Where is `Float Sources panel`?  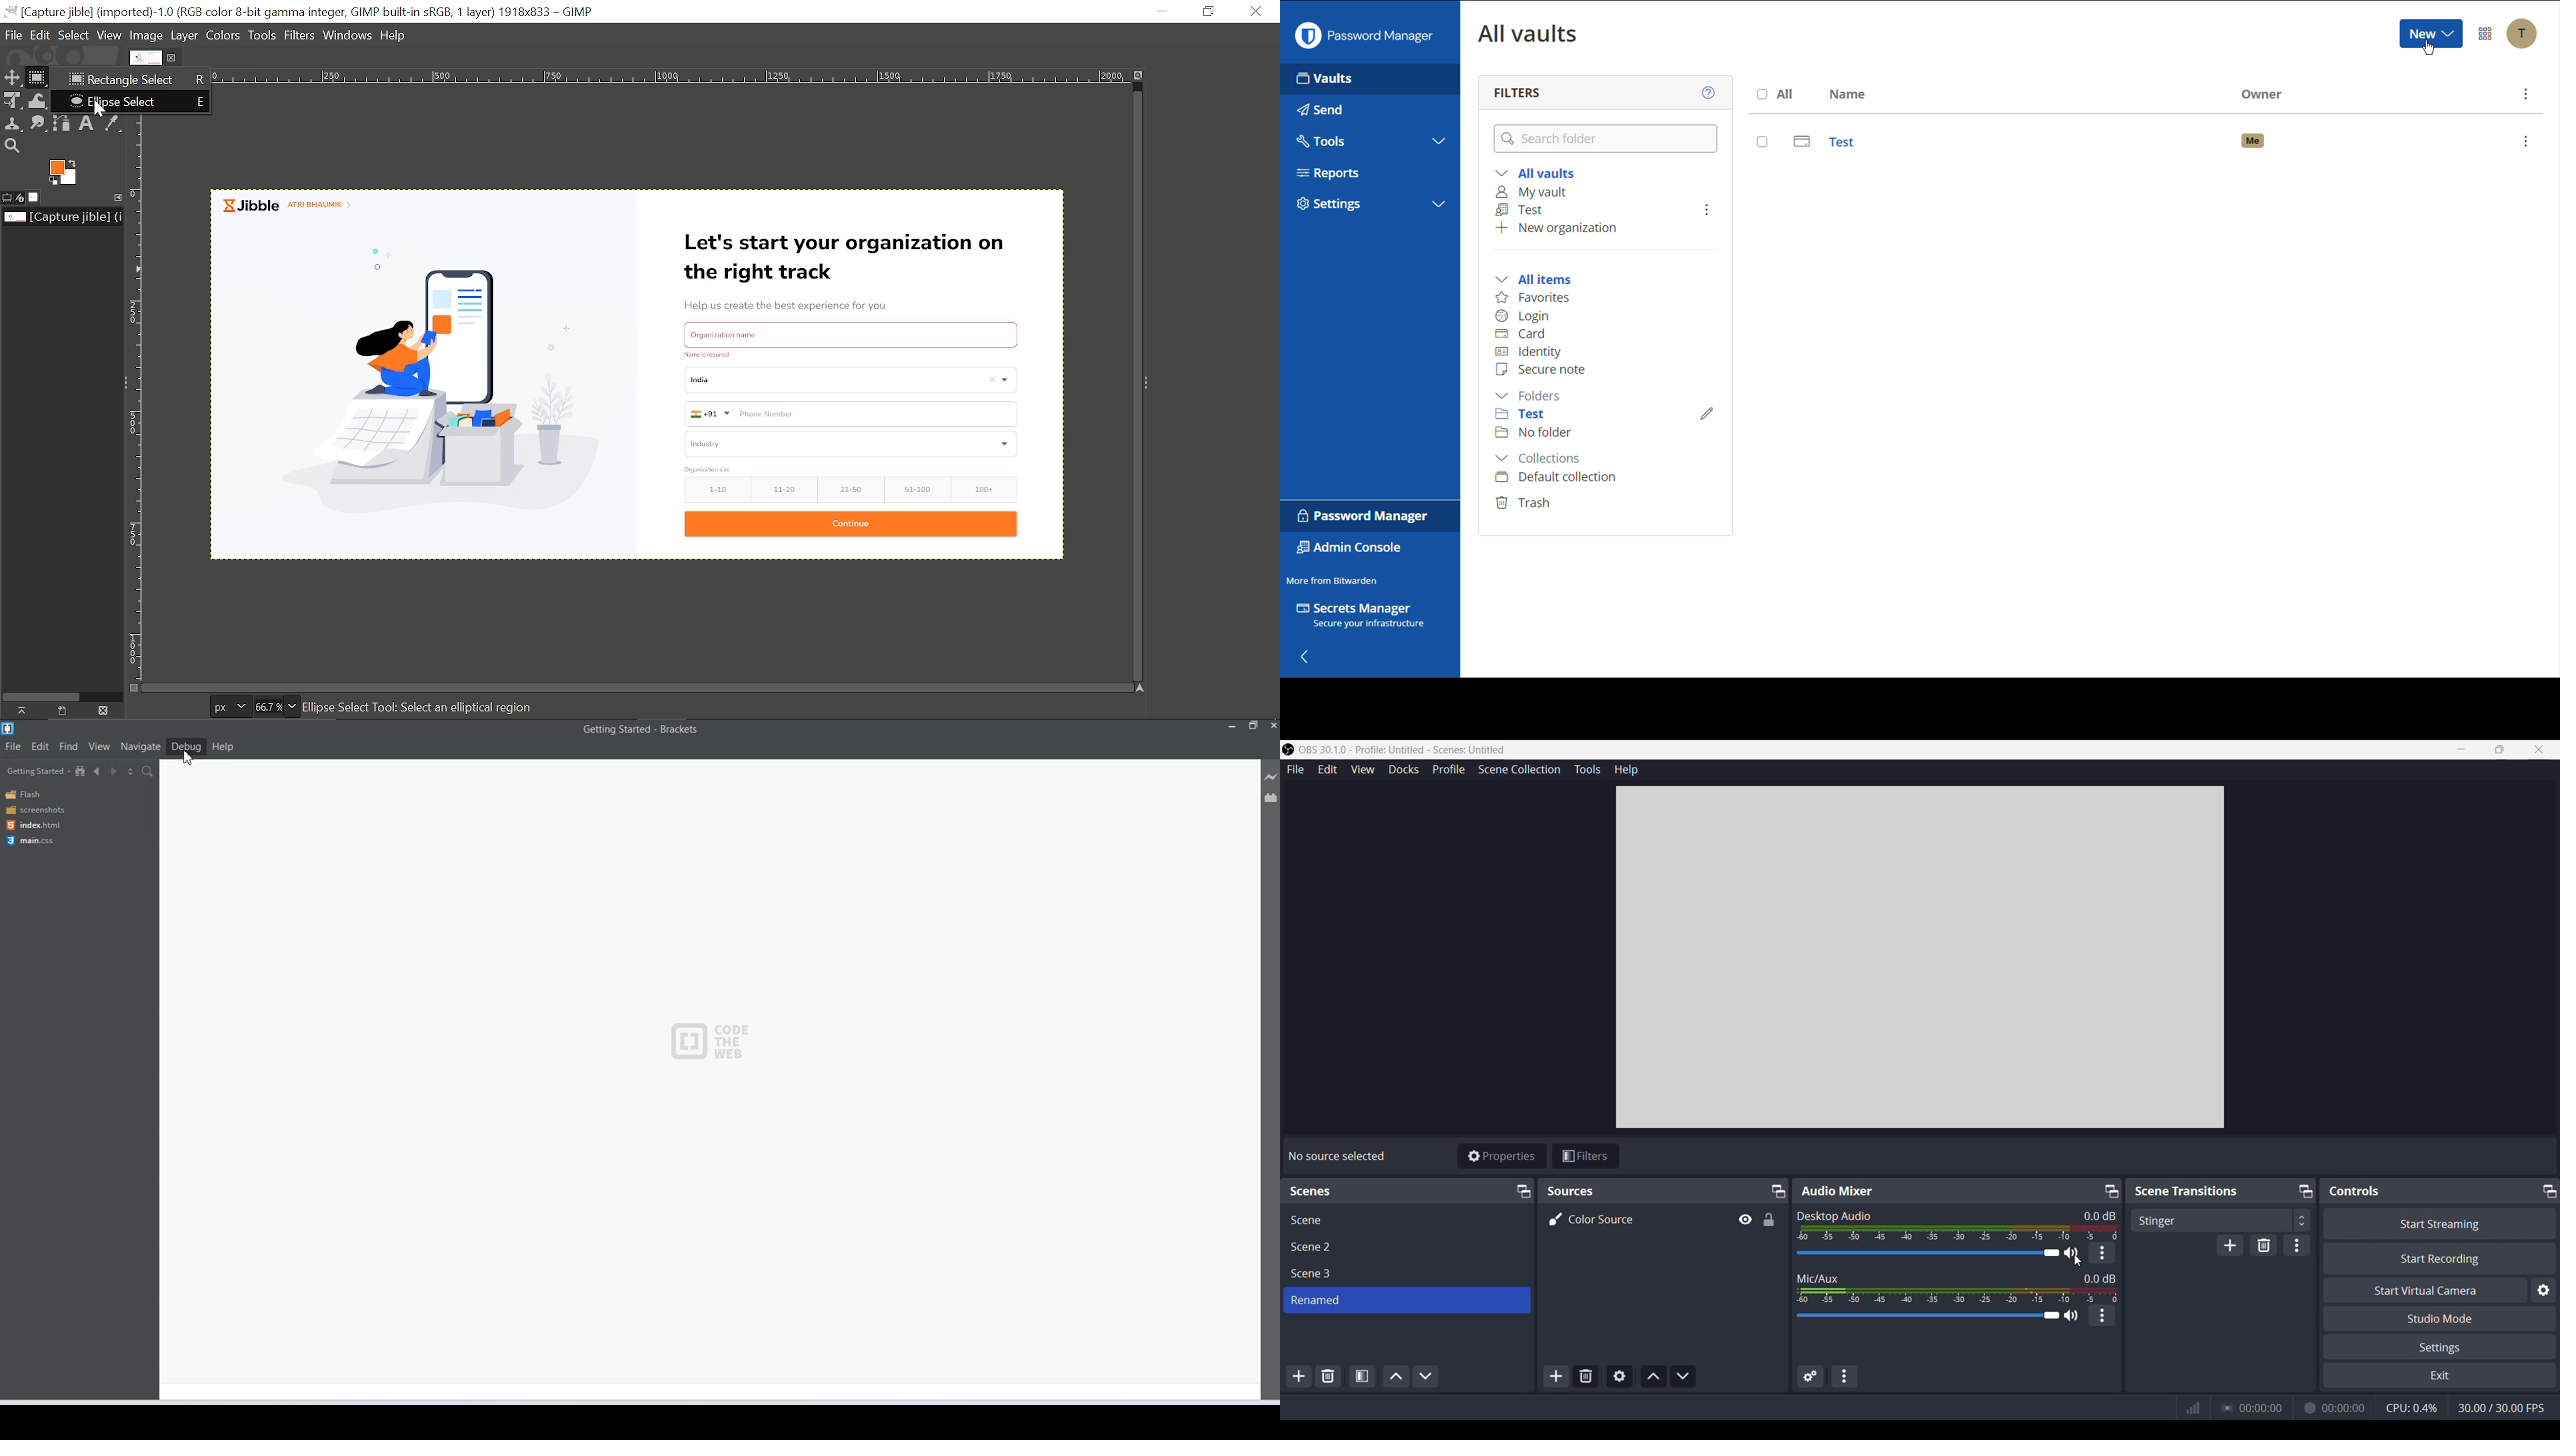
Float Sources panel is located at coordinates (1777, 1191).